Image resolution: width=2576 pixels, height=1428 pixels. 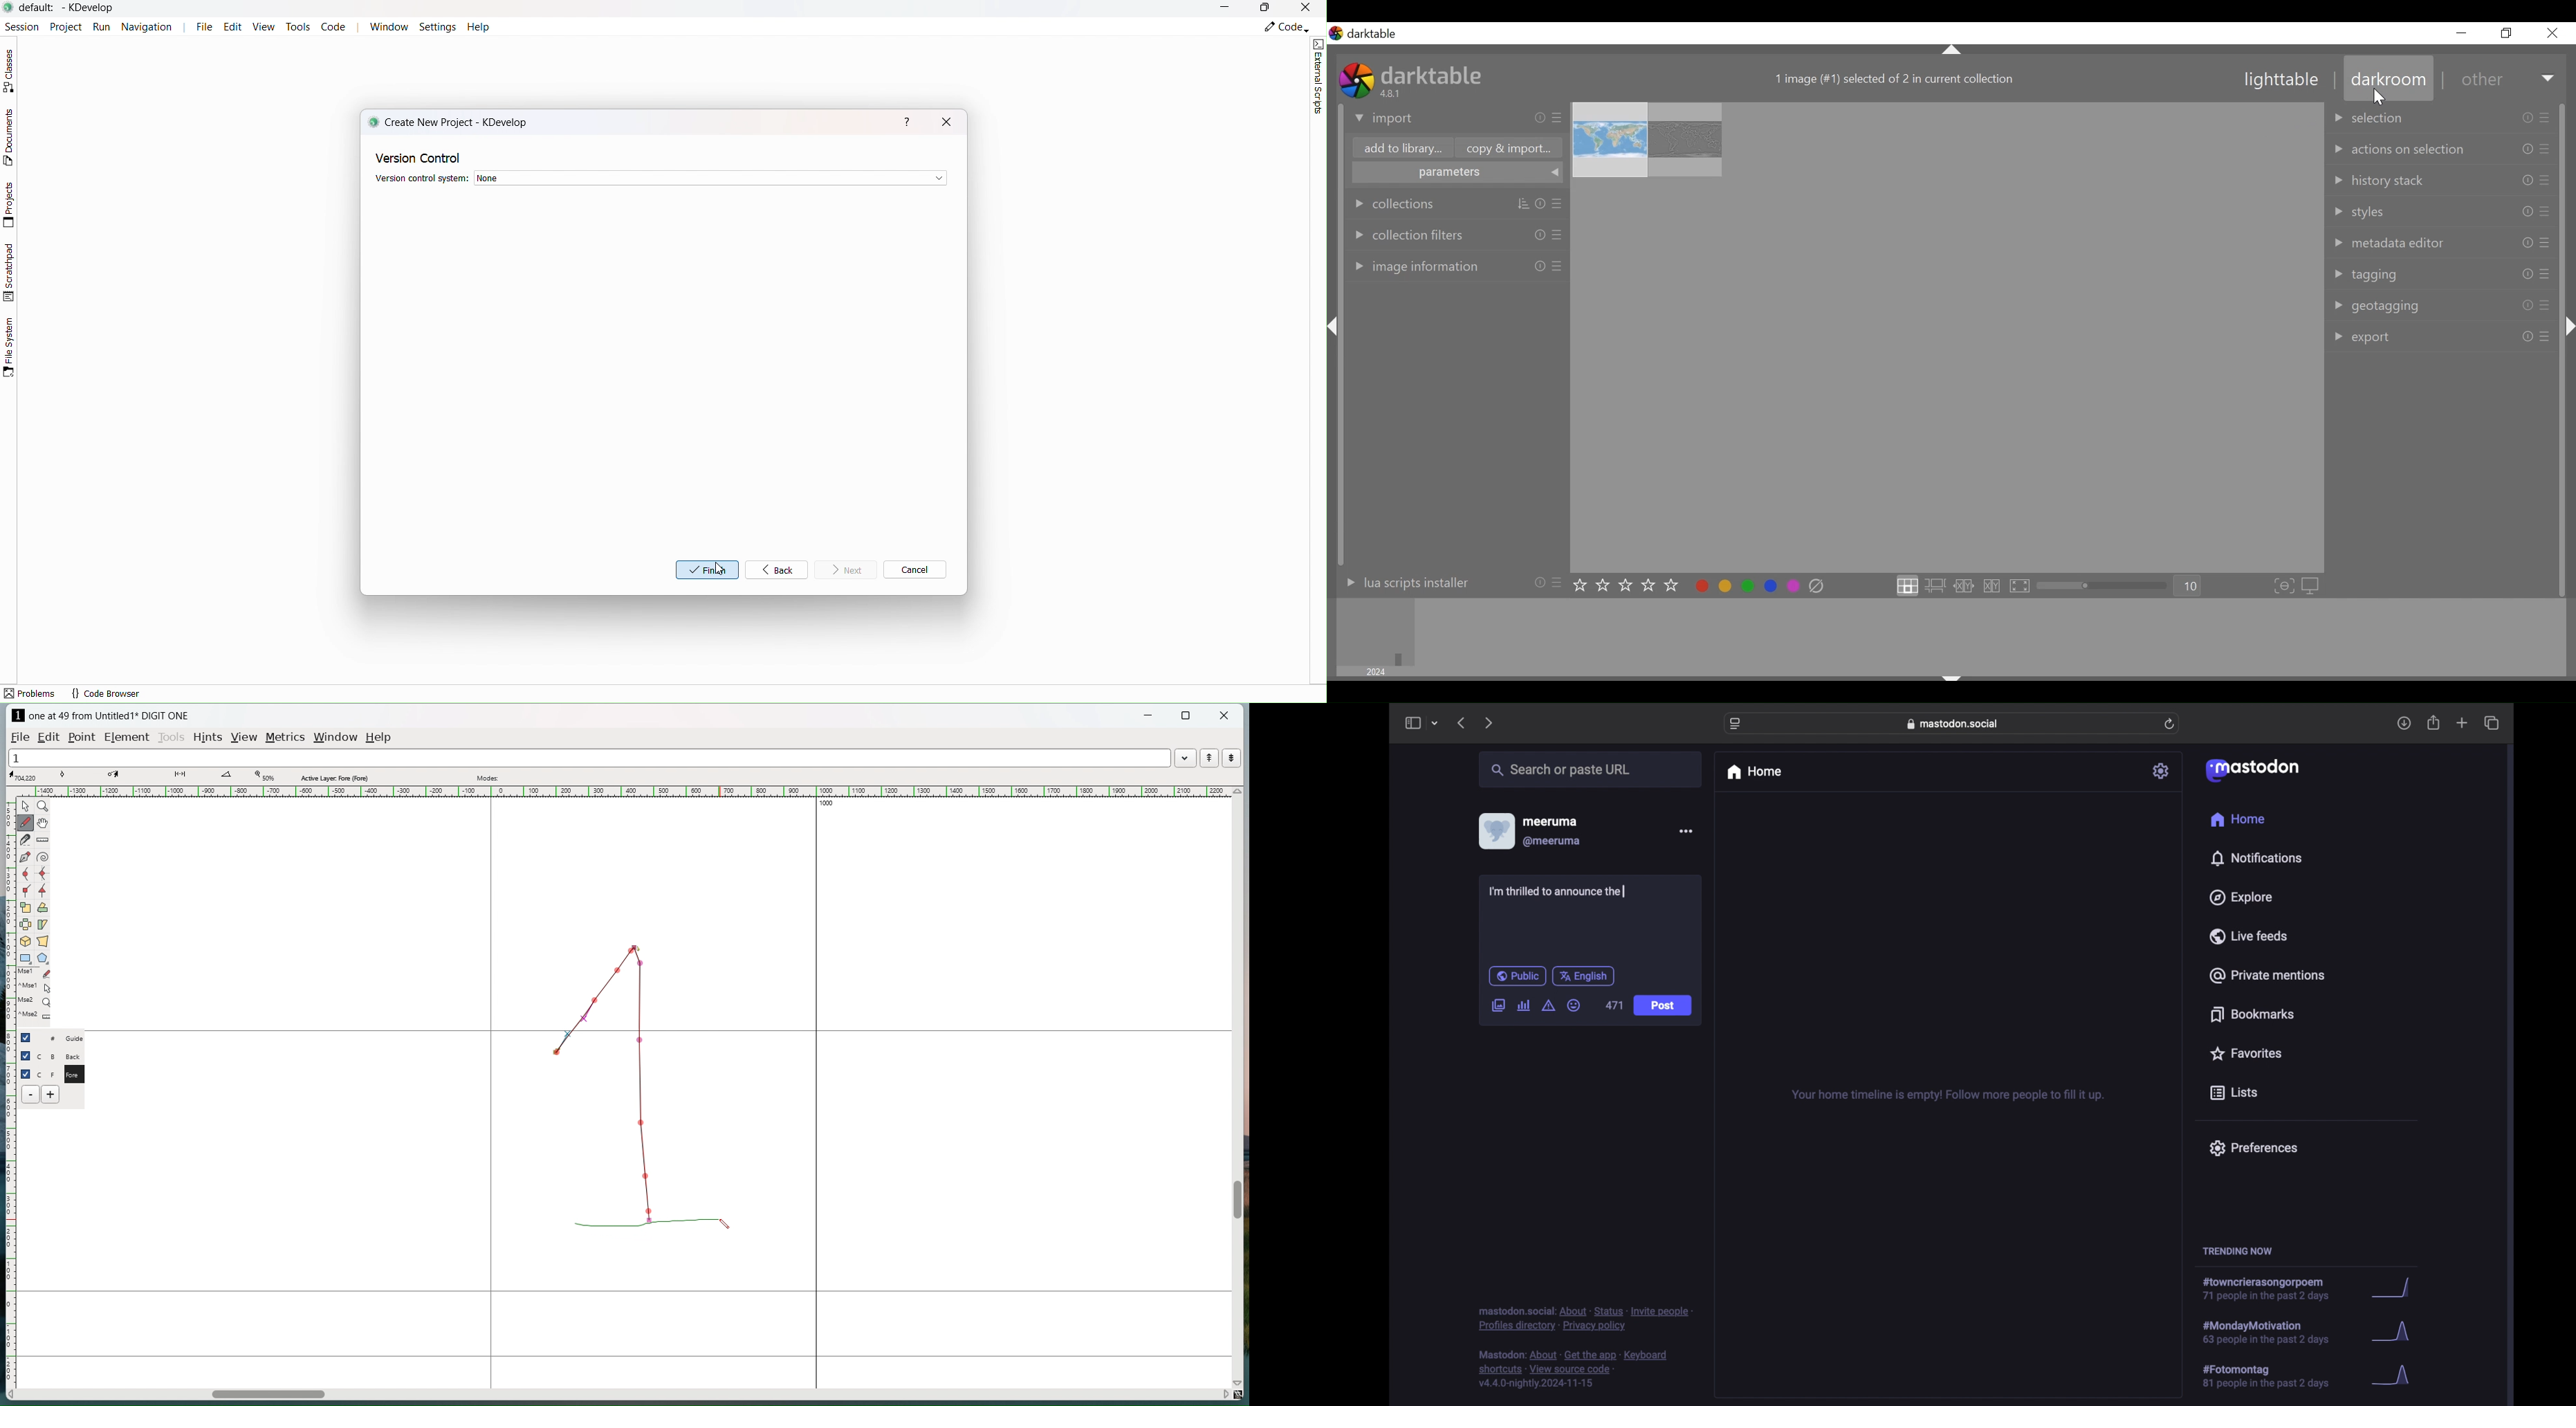 What do you see at coordinates (51, 1094) in the screenshot?
I see `add layer` at bounding box center [51, 1094].